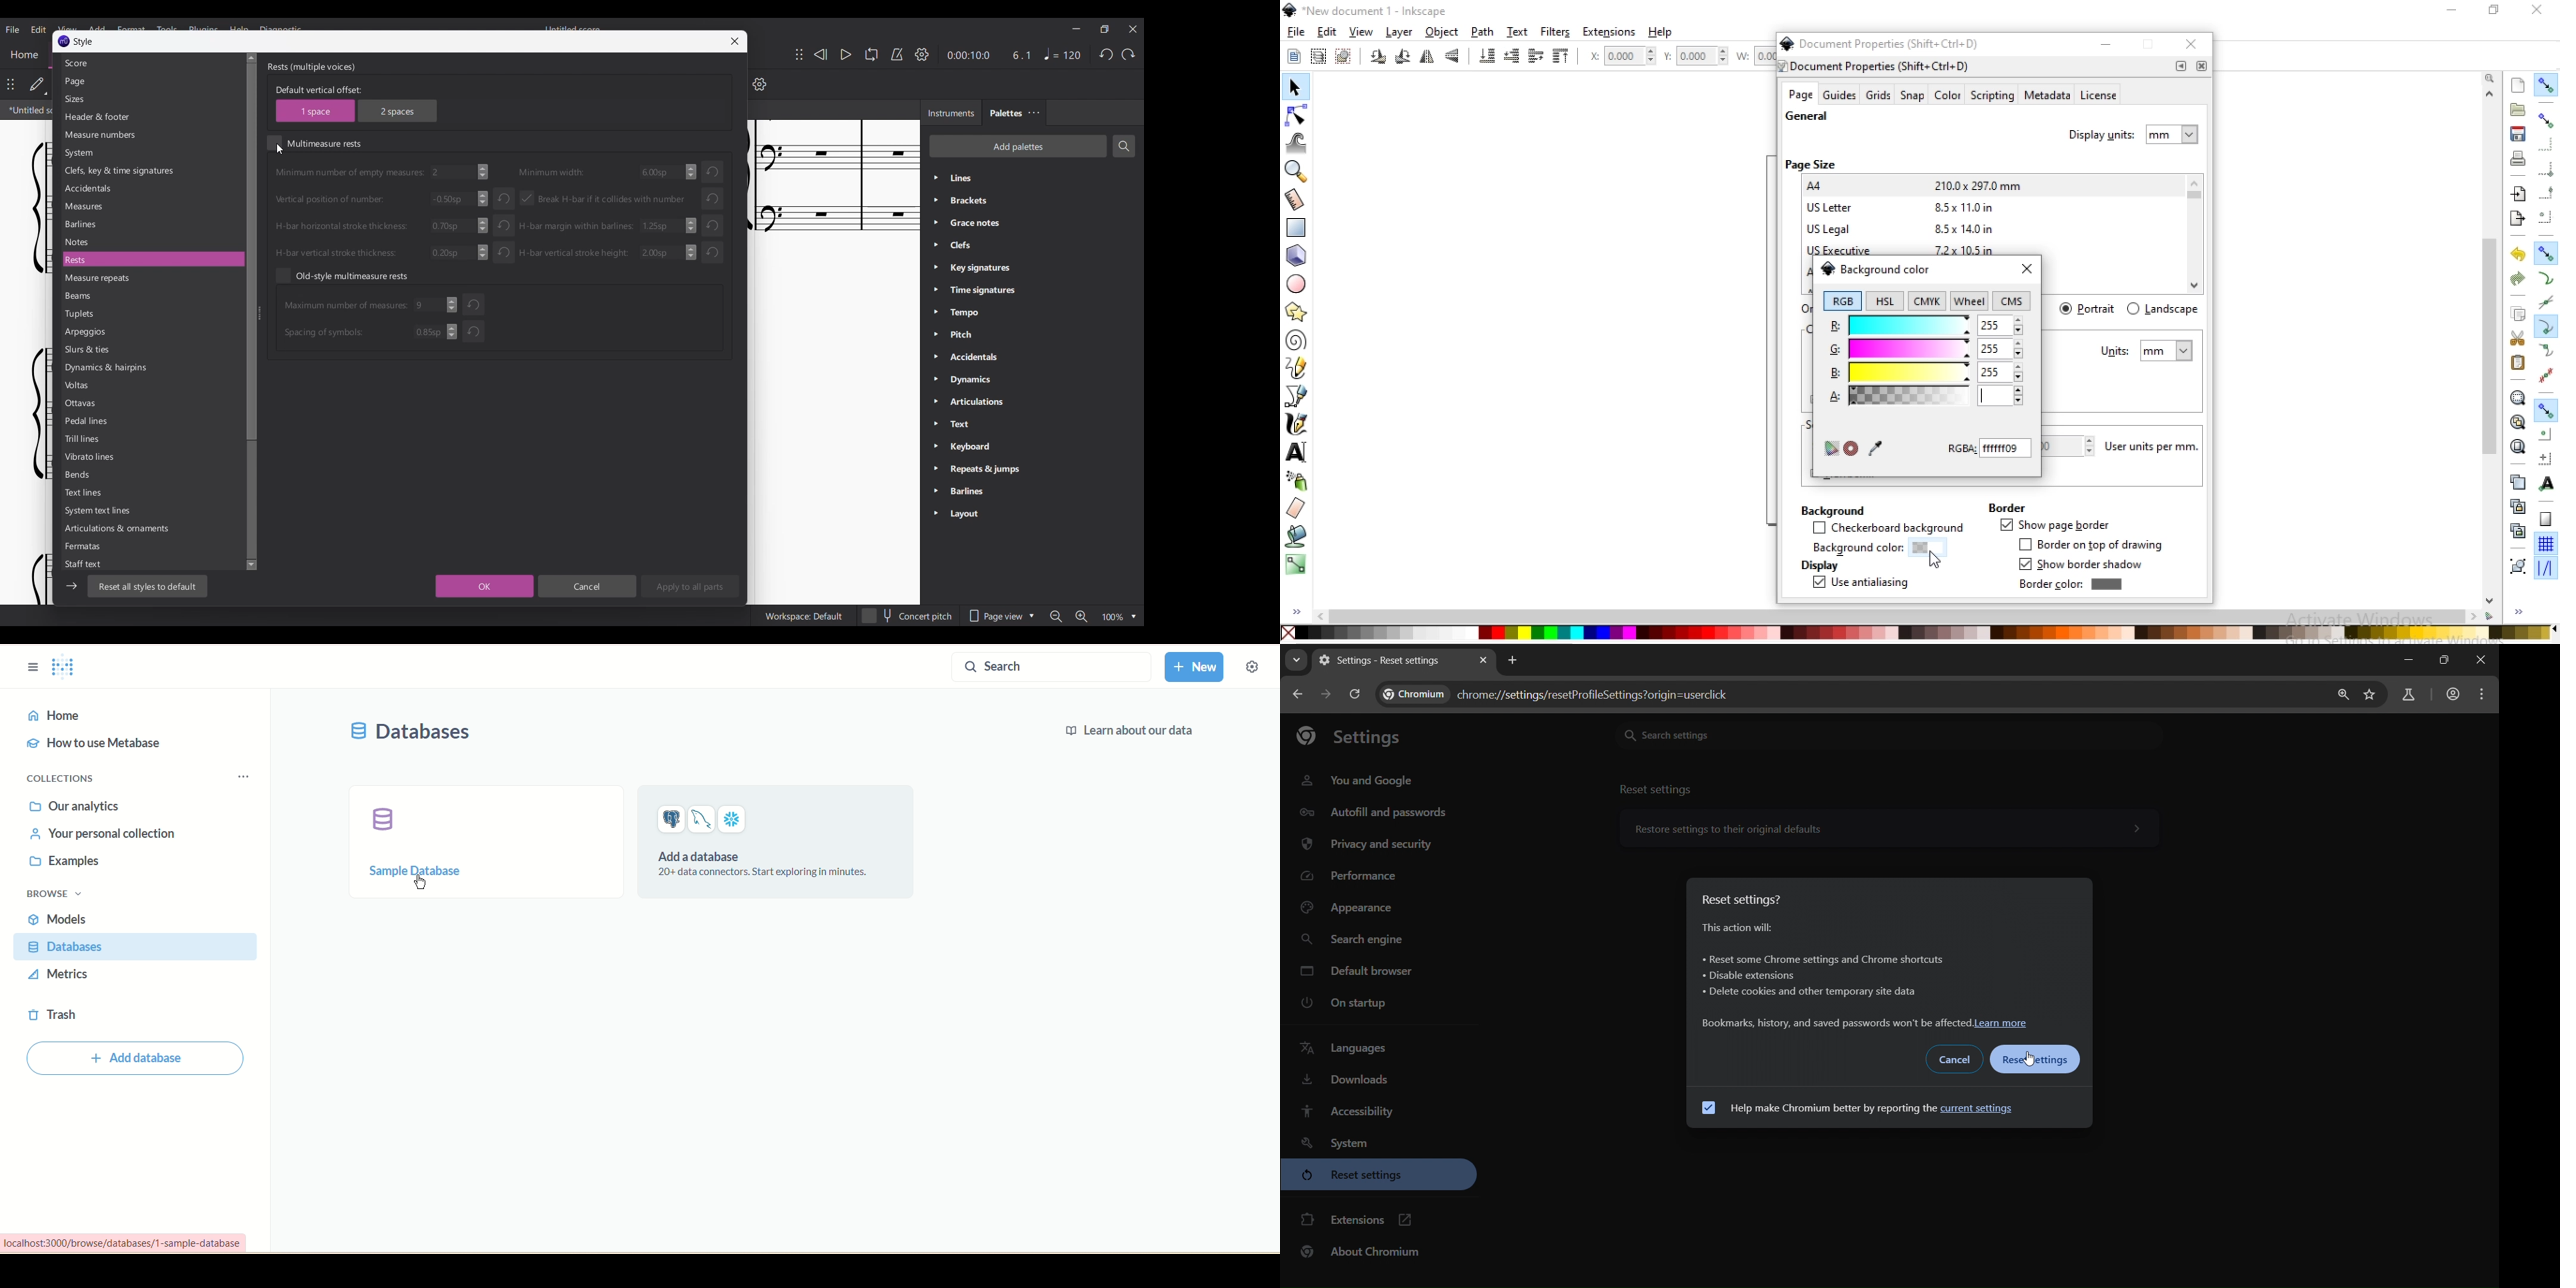 This screenshot has width=2576, height=1288. I want to click on Measure repeats, so click(150, 278).